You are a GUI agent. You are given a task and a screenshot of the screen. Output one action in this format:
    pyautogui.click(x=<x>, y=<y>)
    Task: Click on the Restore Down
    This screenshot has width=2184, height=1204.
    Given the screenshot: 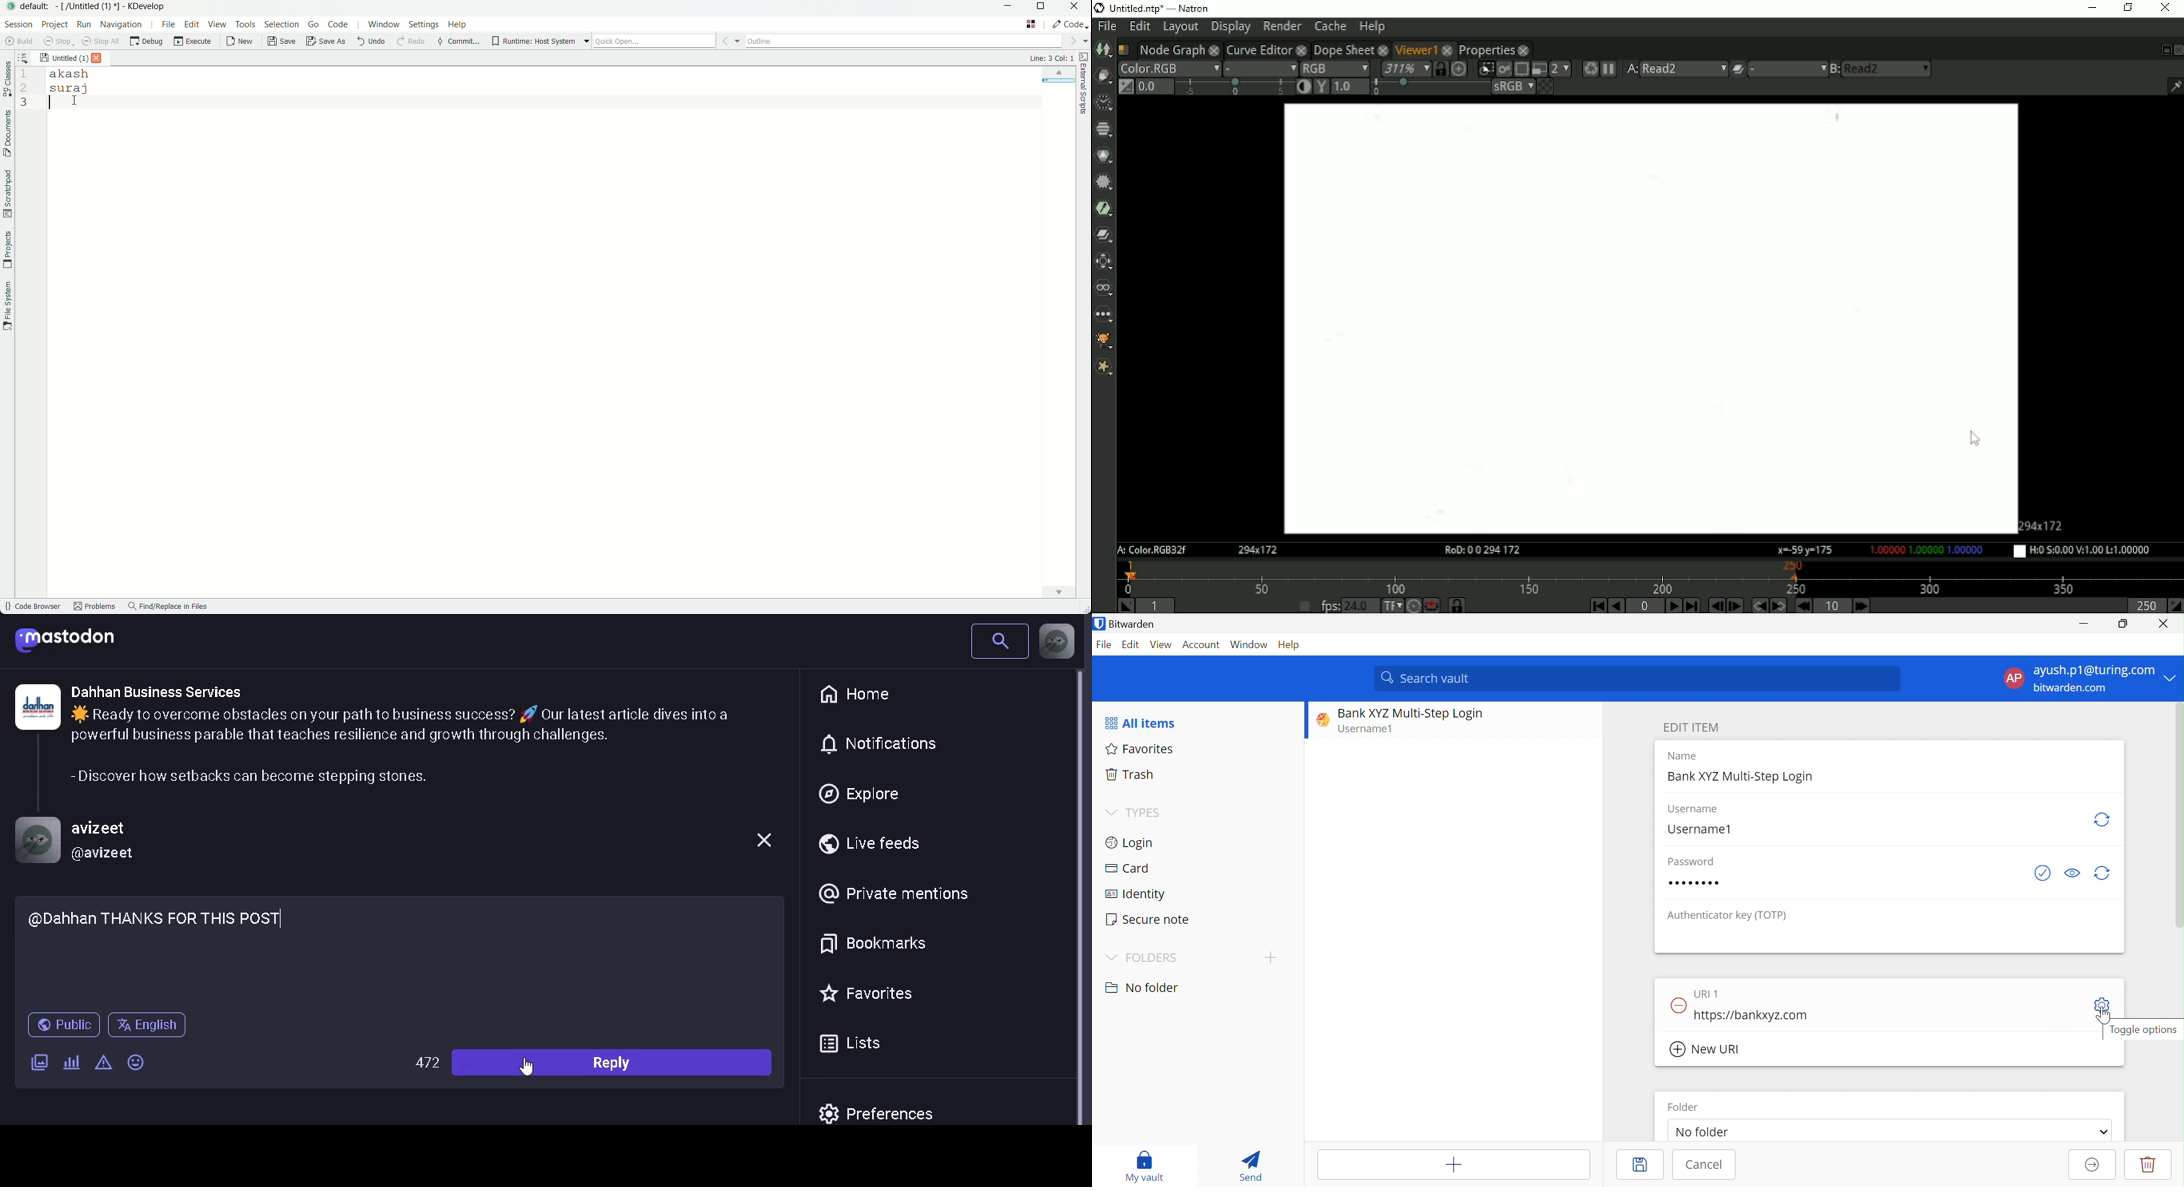 What is the action you would take?
    pyautogui.click(x=2124, y=622)
    